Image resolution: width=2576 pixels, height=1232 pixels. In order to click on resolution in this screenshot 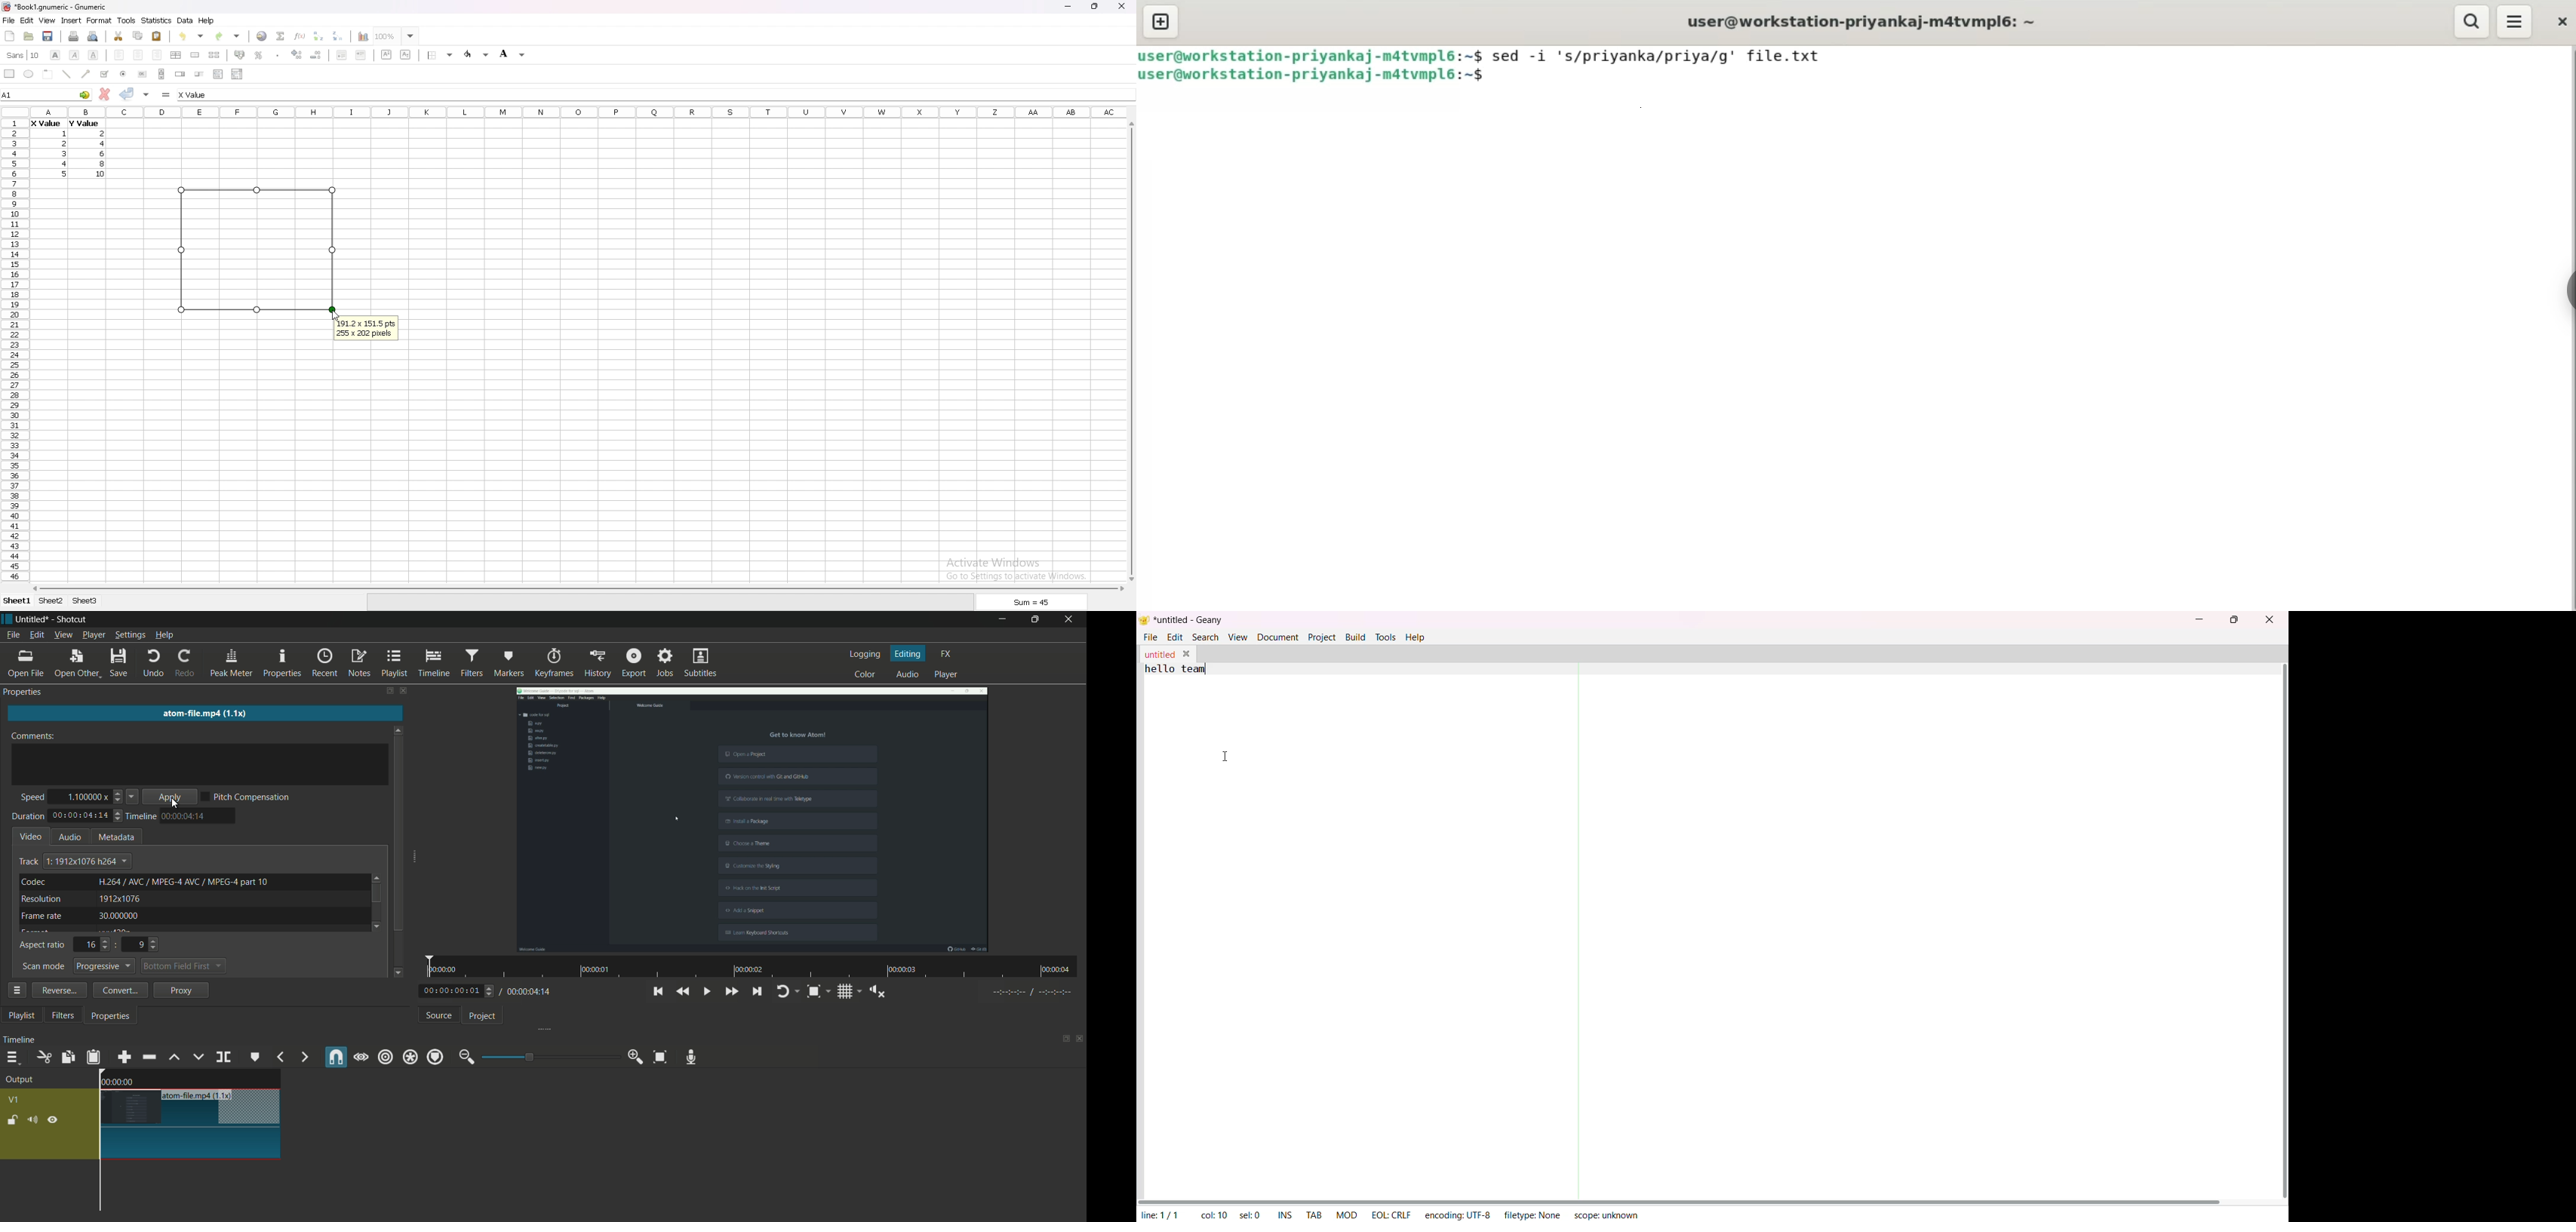, I will do `click(42, 900)`.